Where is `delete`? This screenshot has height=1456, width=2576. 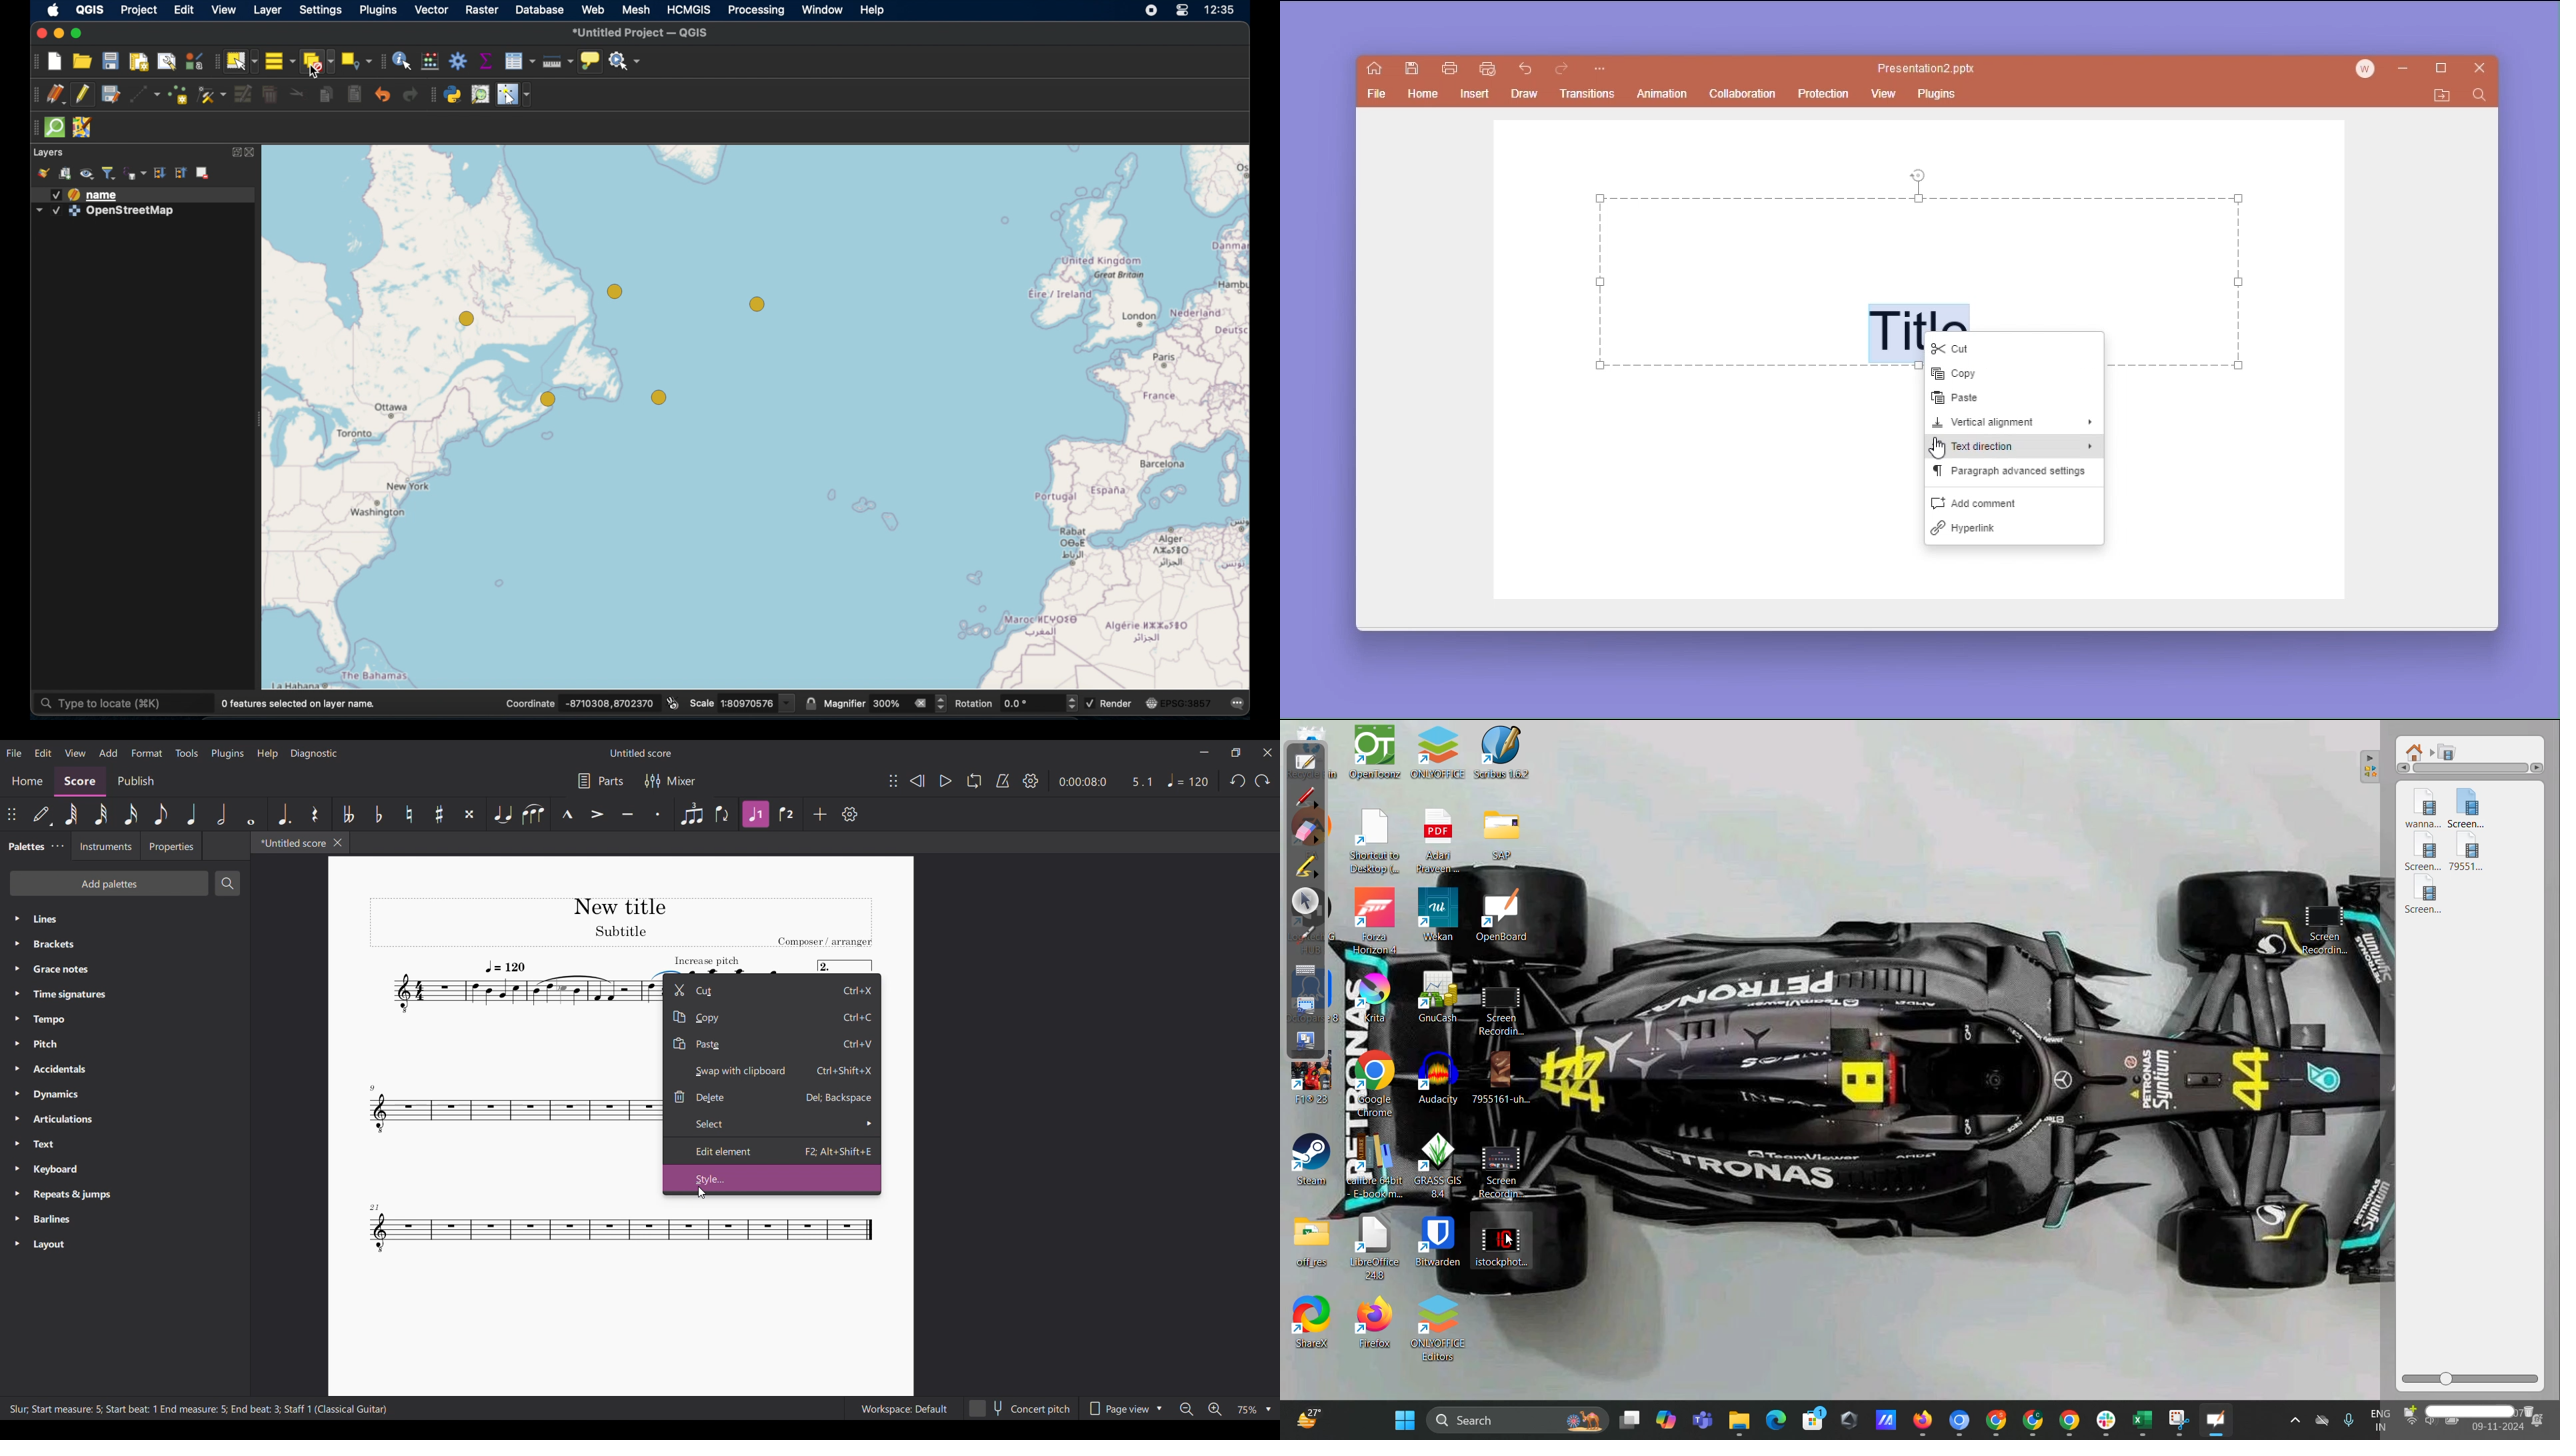 delete is located at coordinates (2535, 1417).